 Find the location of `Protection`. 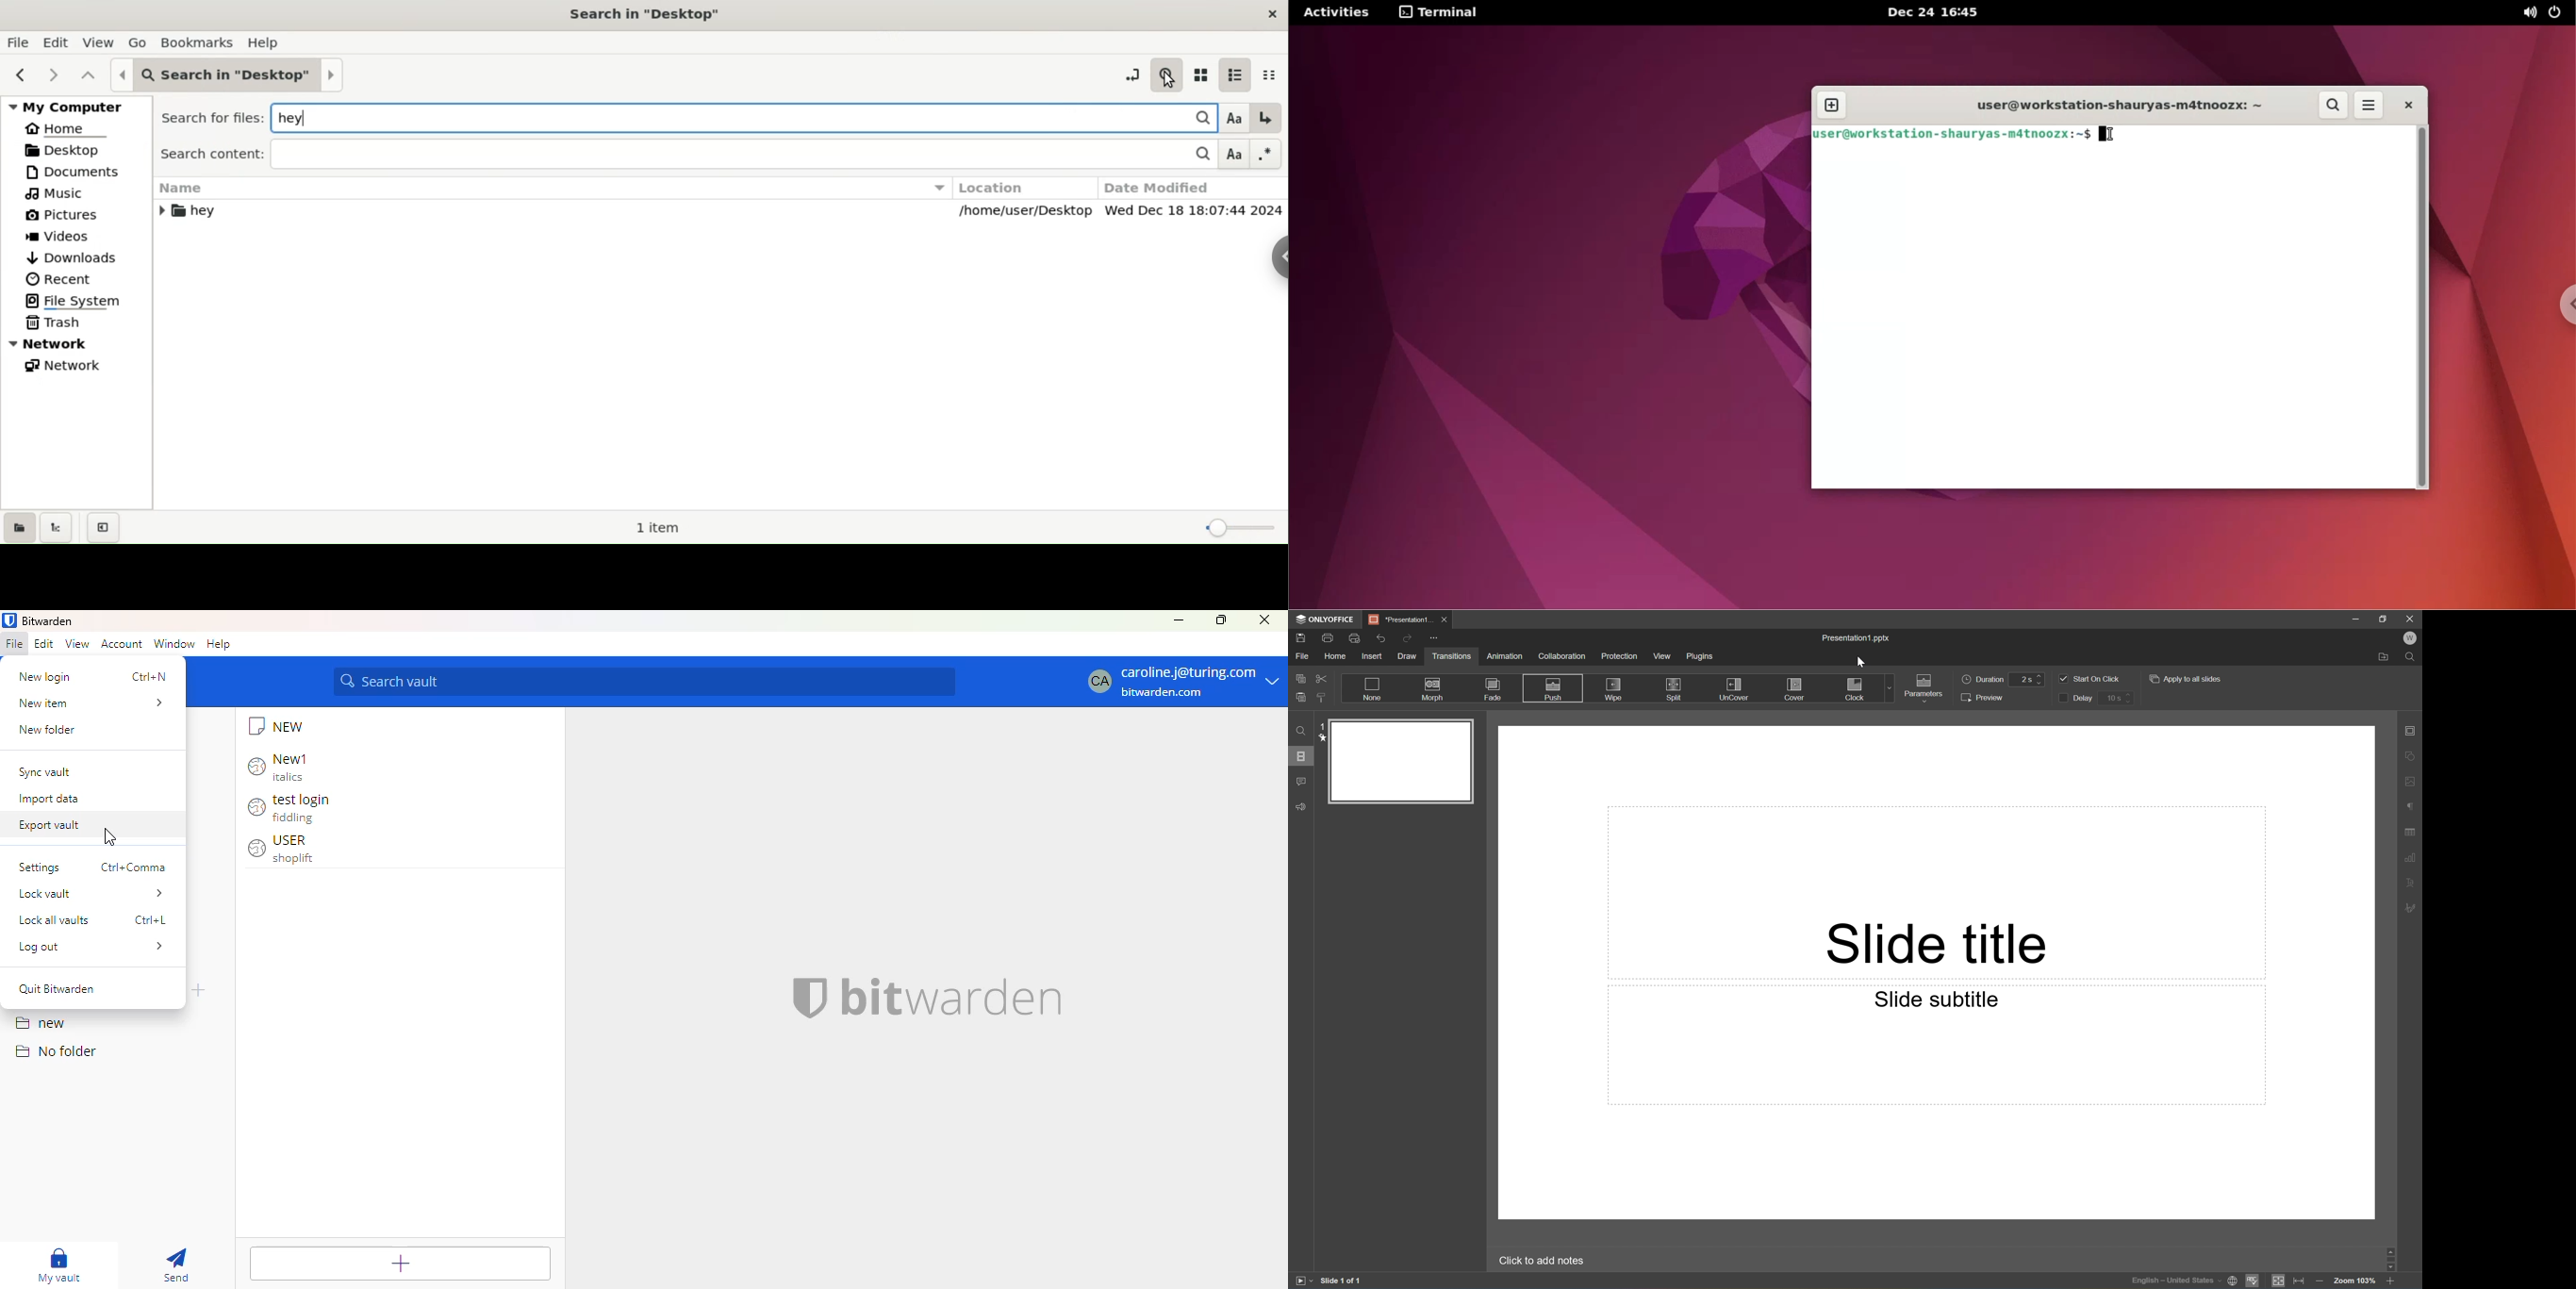

Protection is located at coordinates (1619, 656).